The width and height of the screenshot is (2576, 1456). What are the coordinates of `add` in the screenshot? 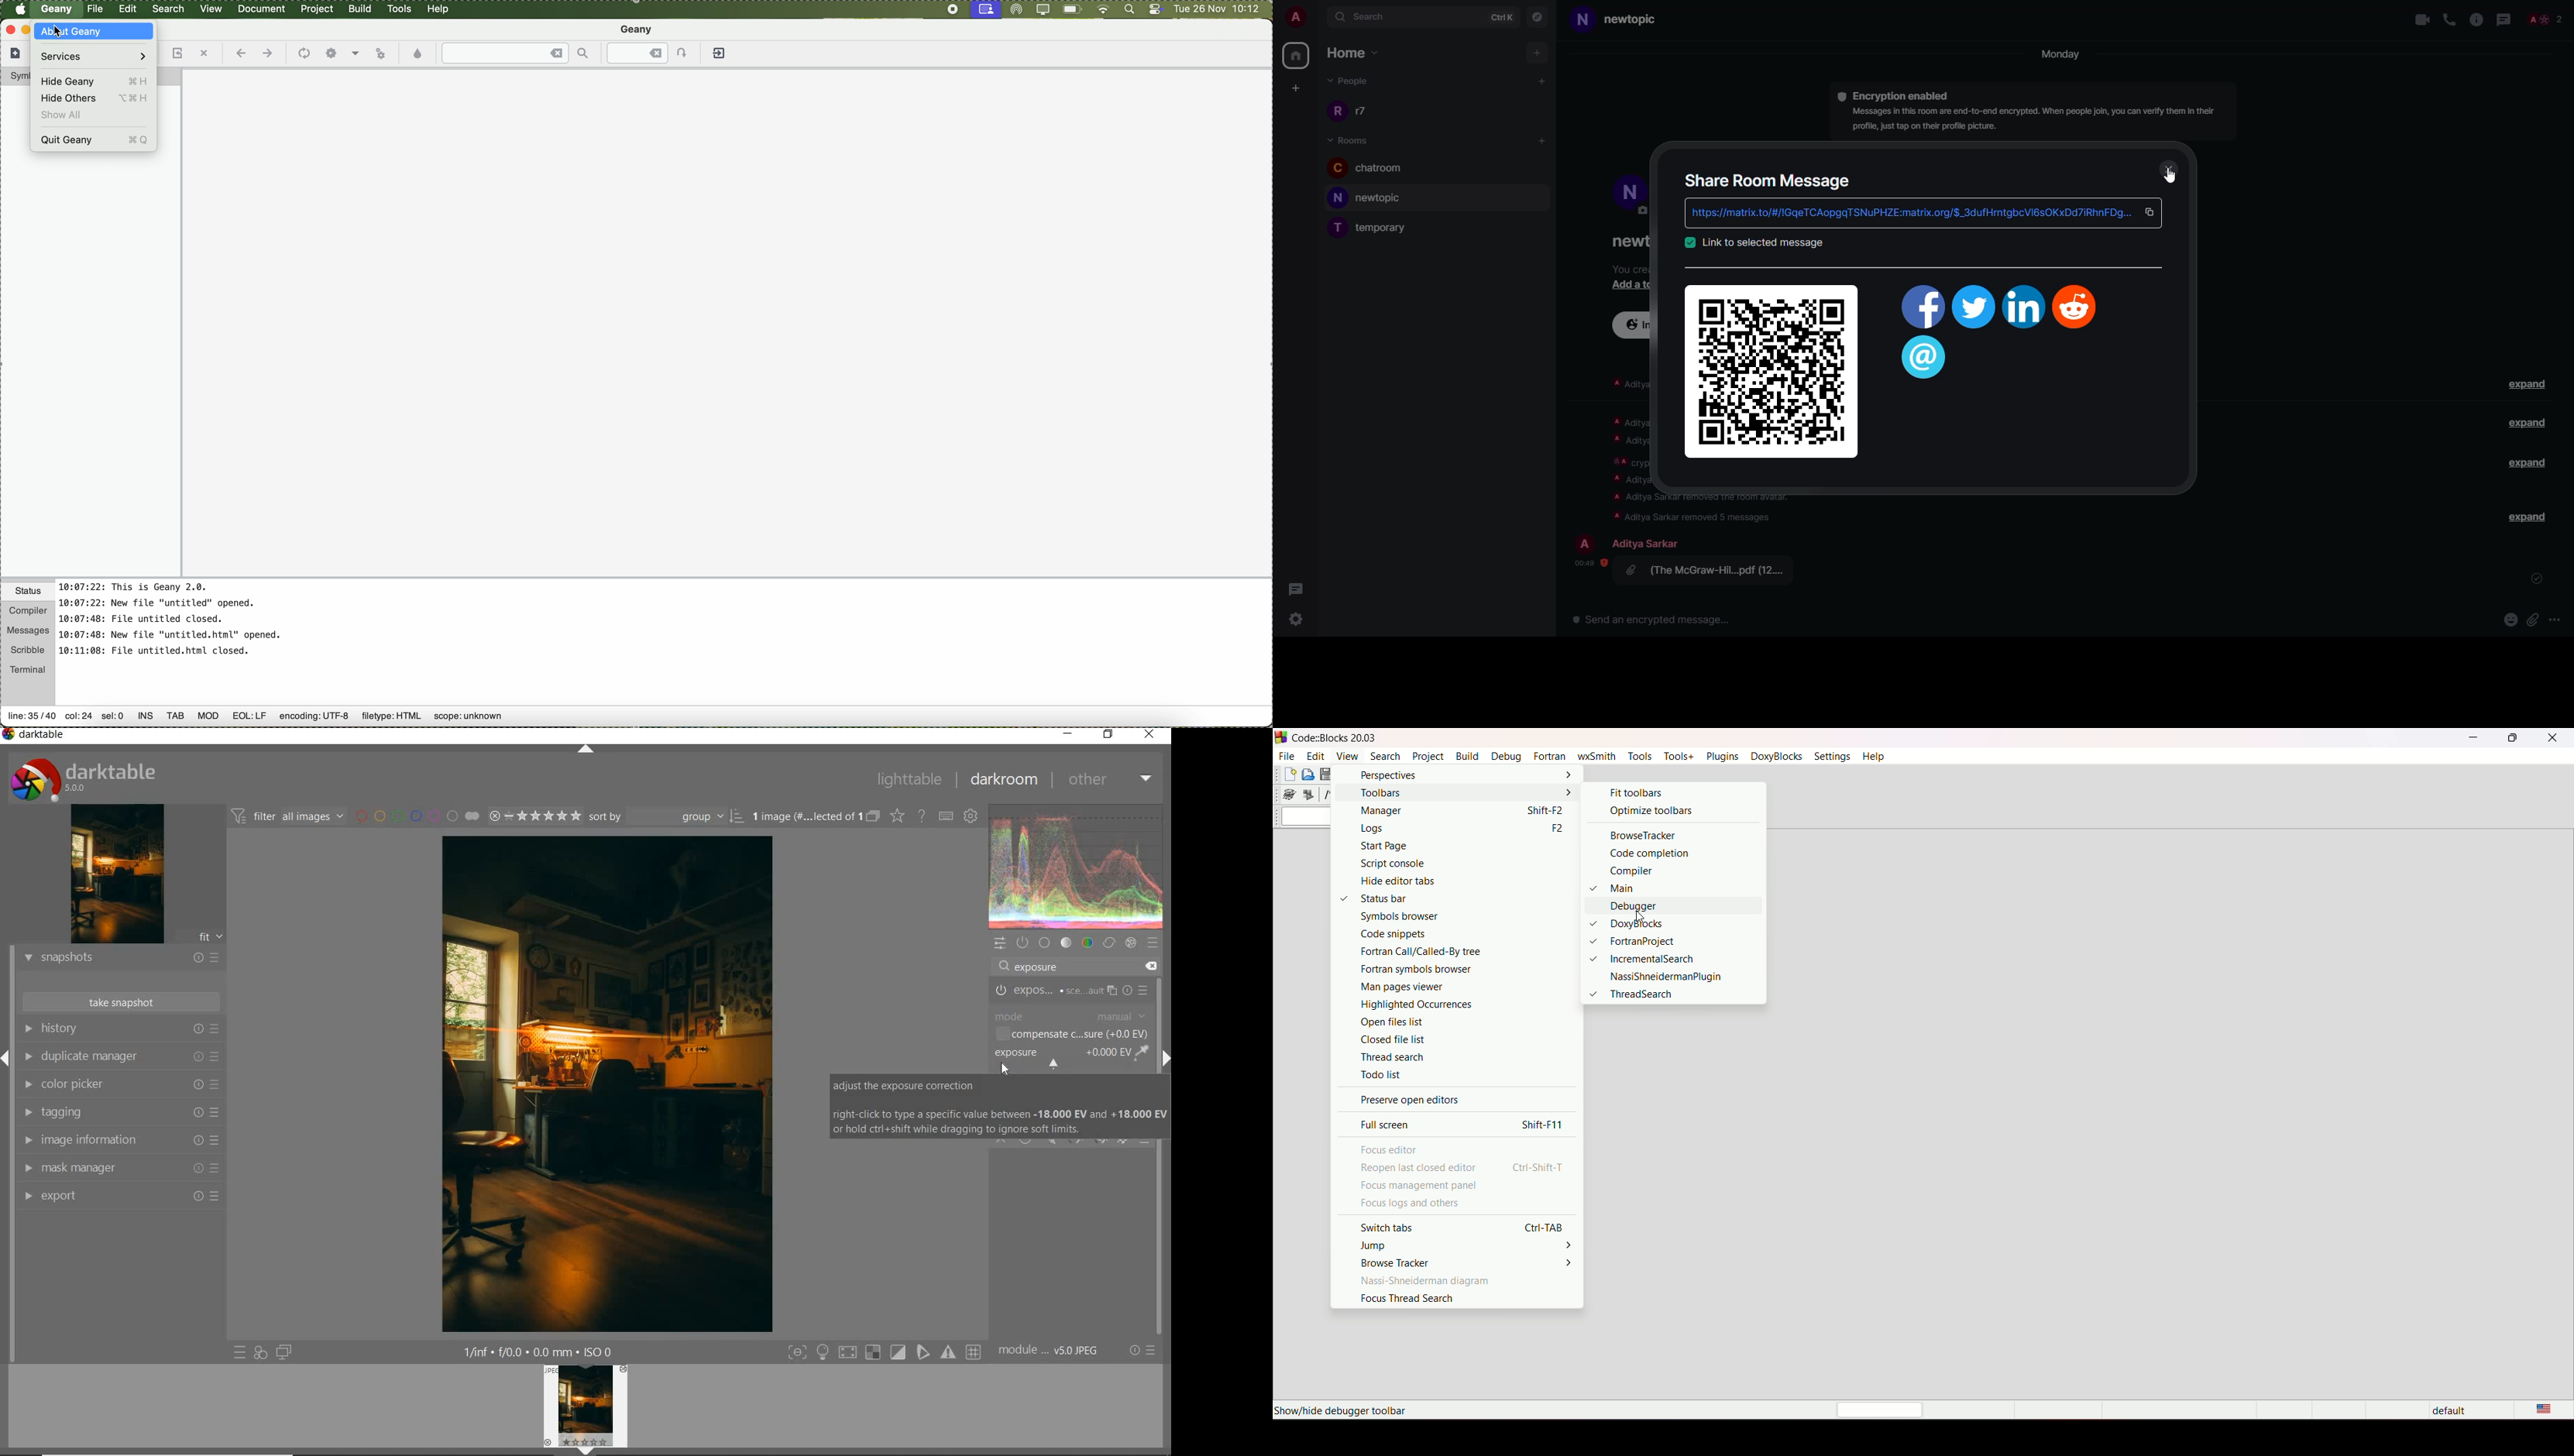 It's located at (1538, 53).